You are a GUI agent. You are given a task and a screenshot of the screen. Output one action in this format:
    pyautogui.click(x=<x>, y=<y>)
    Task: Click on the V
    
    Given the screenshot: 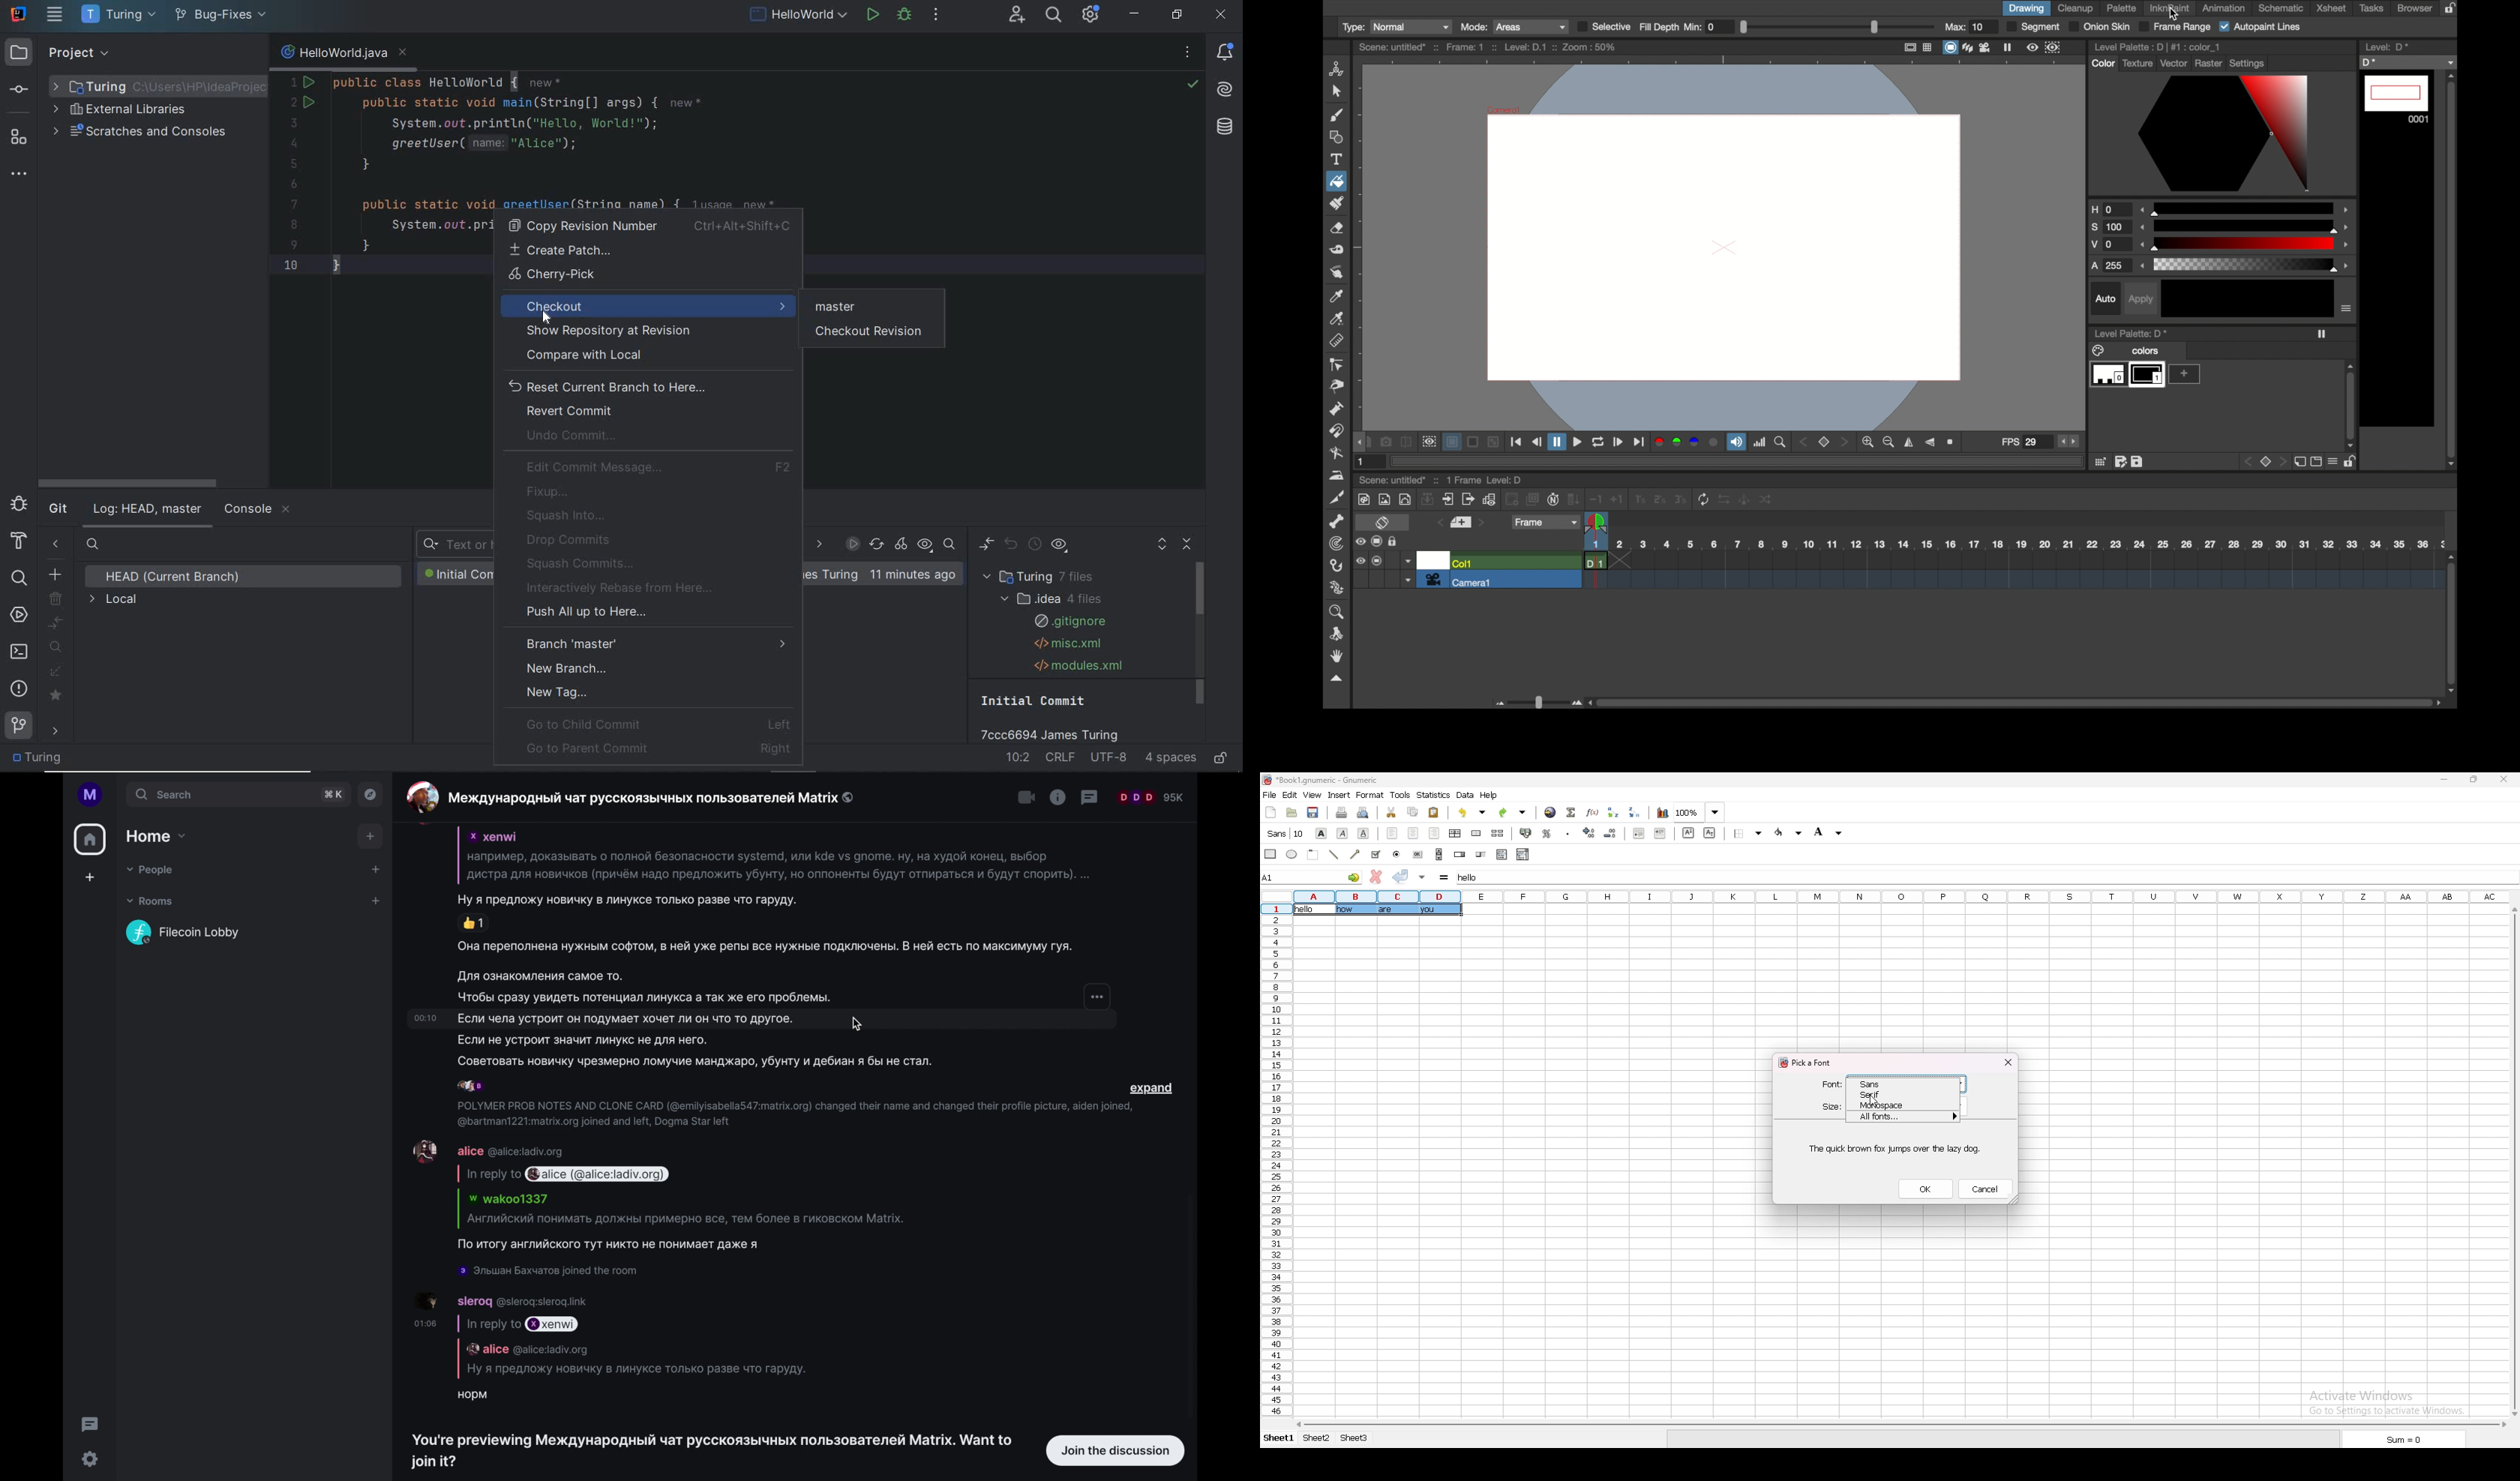 What is the action you would take?
    pyautogui.click(x=2111, y=245)
    